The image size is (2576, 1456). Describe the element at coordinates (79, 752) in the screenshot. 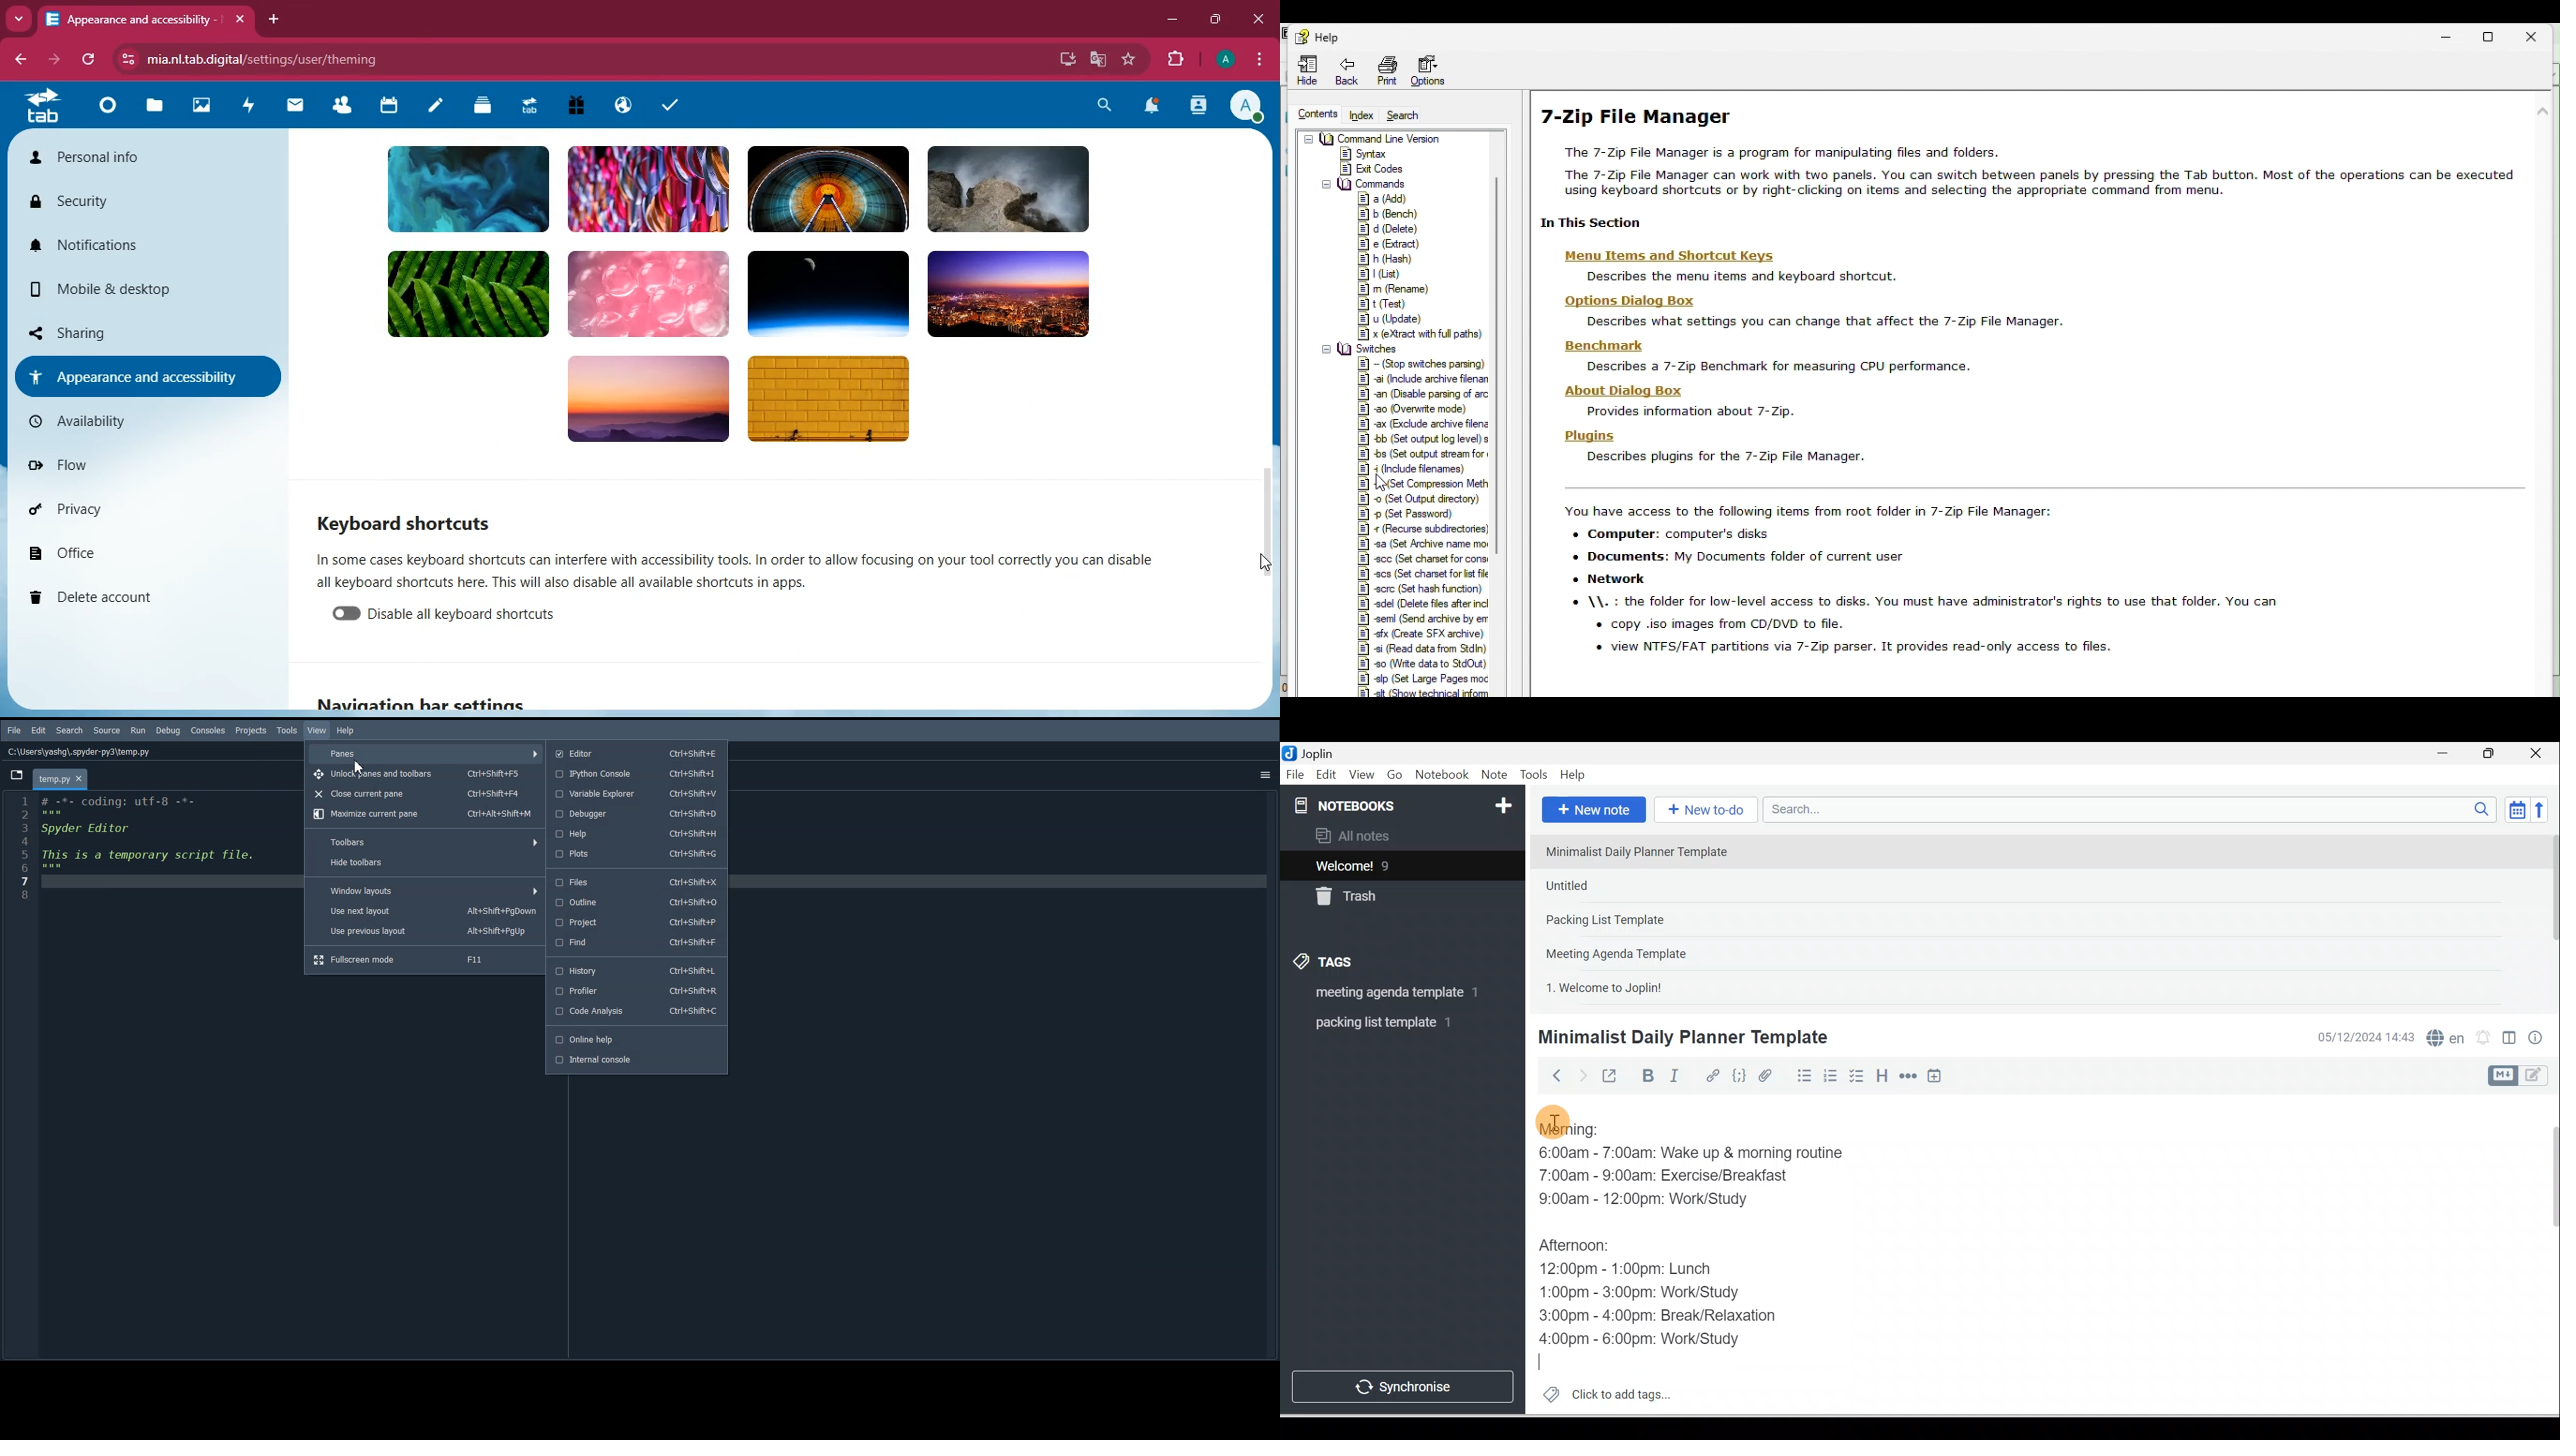

I see `File path address` at that location.